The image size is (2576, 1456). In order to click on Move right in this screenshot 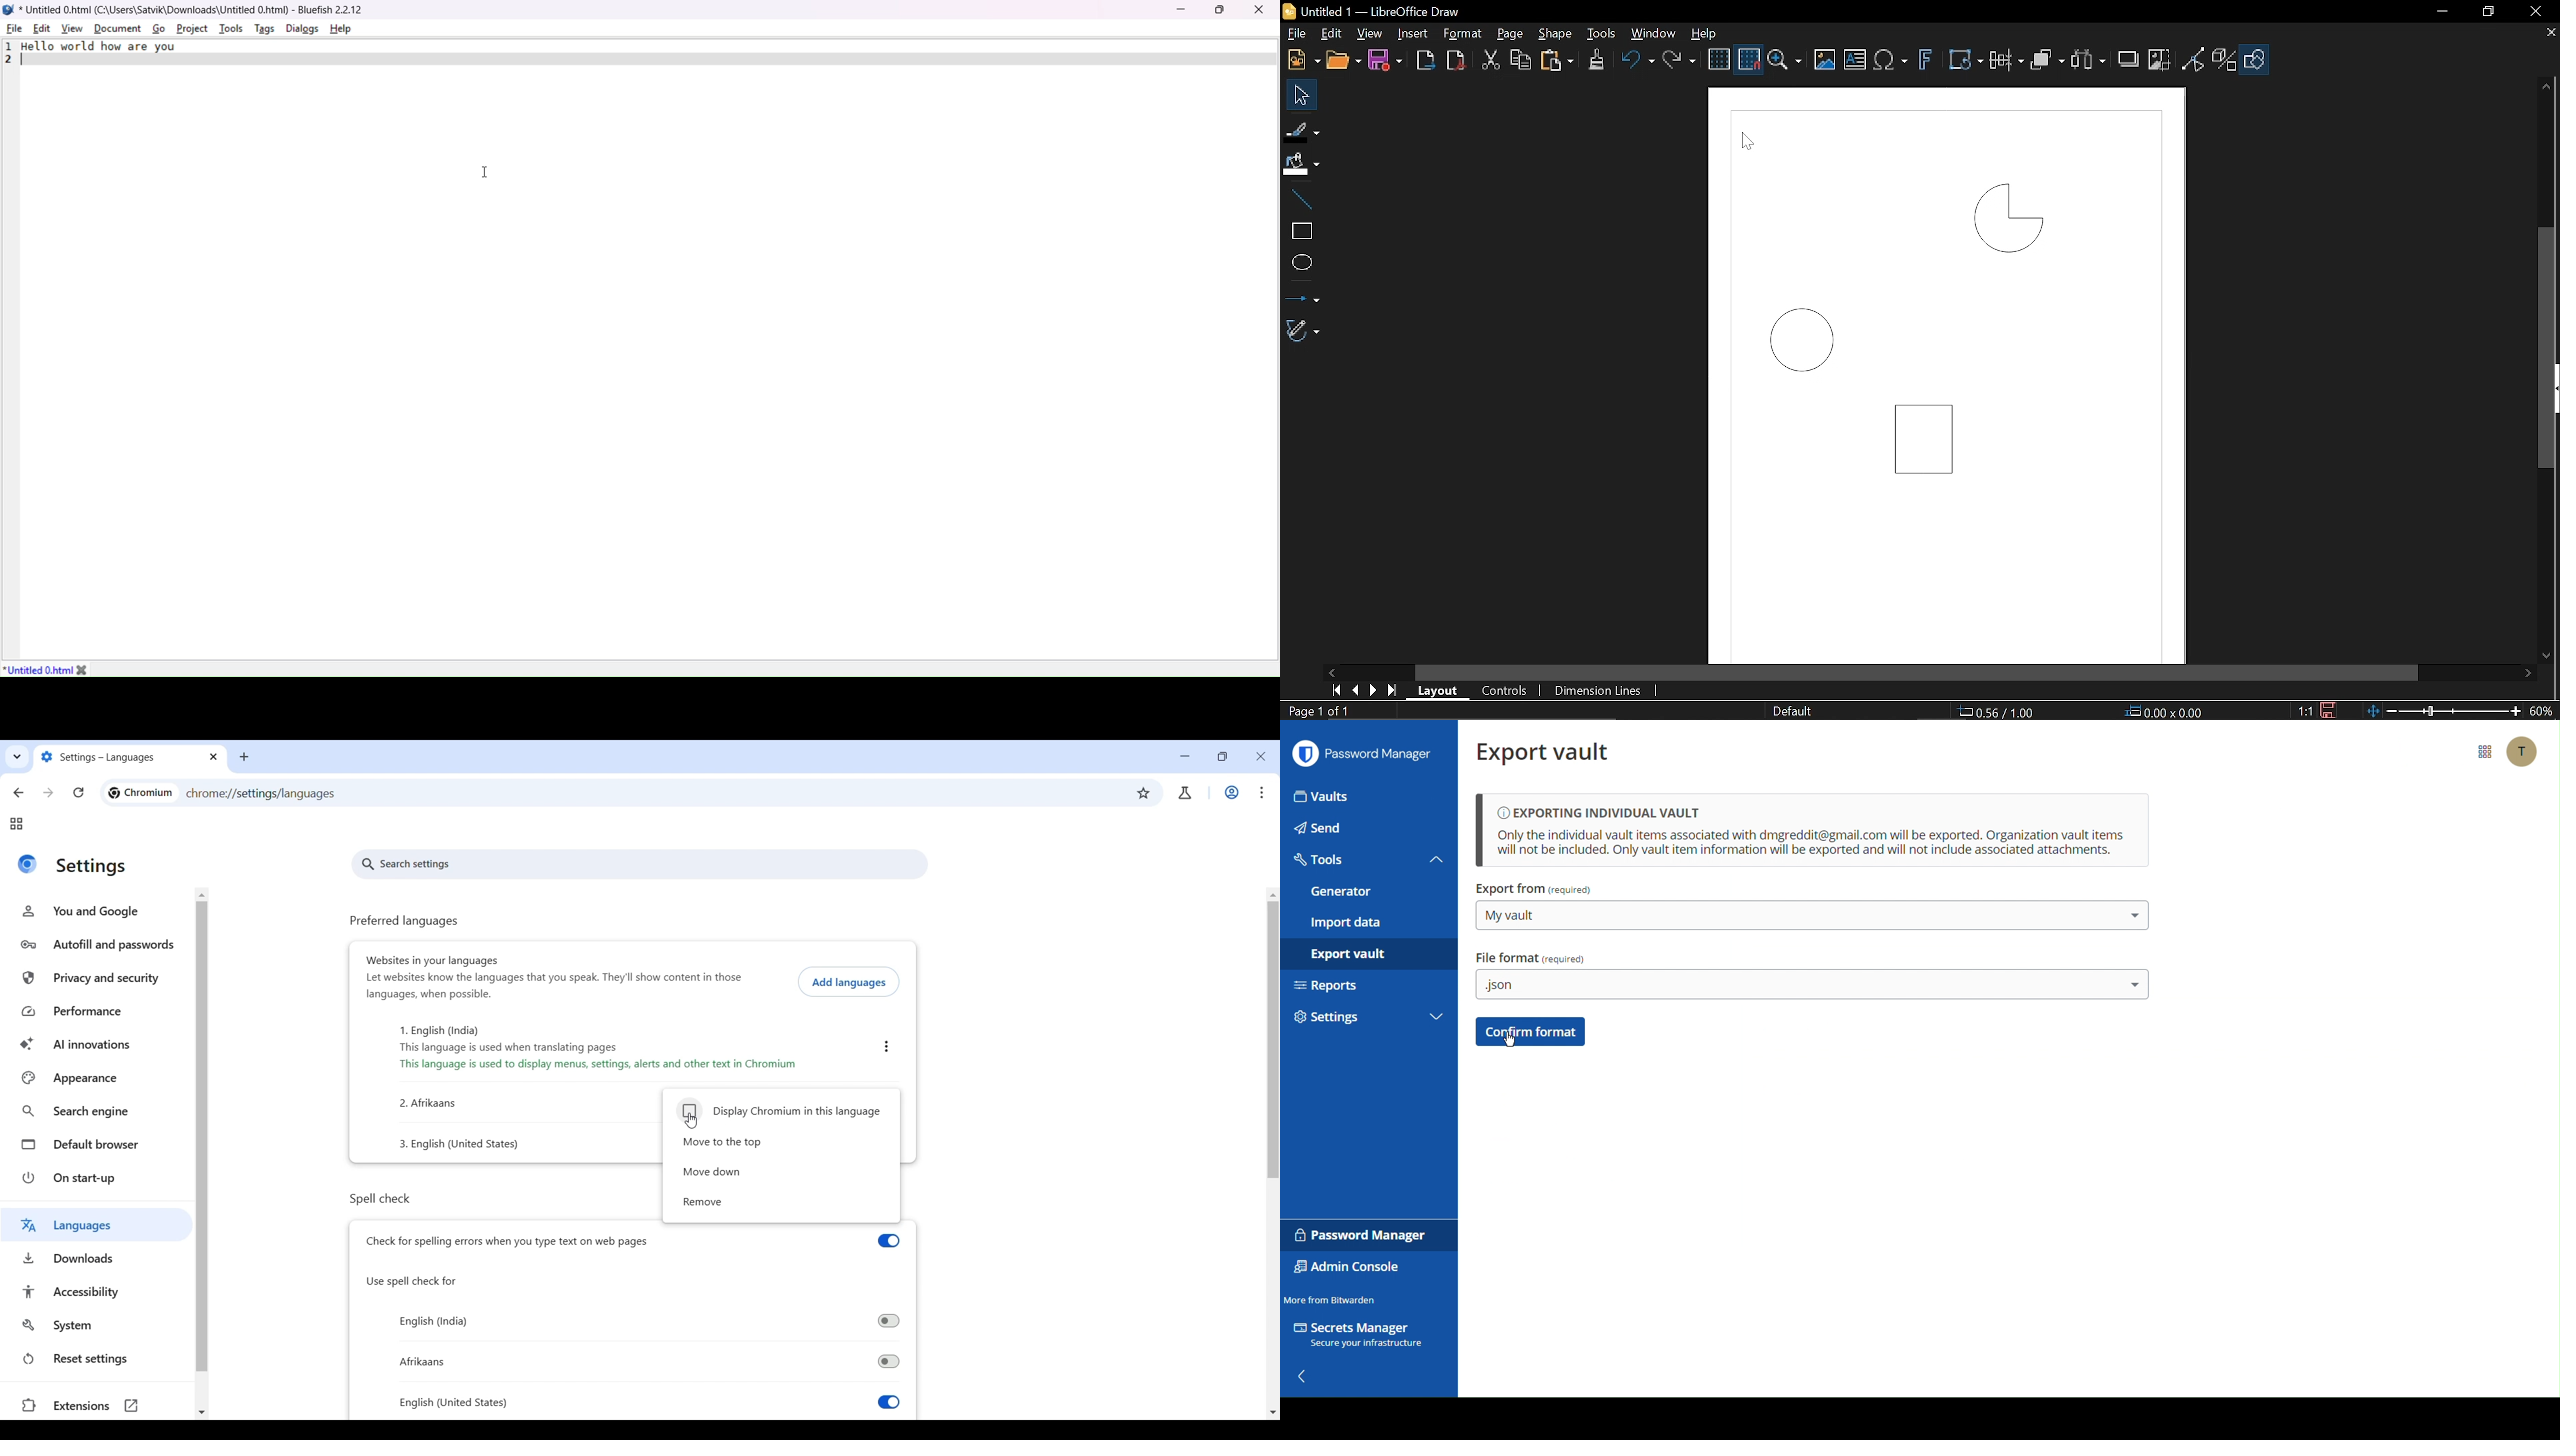, I will do `click(2530, 675)`.